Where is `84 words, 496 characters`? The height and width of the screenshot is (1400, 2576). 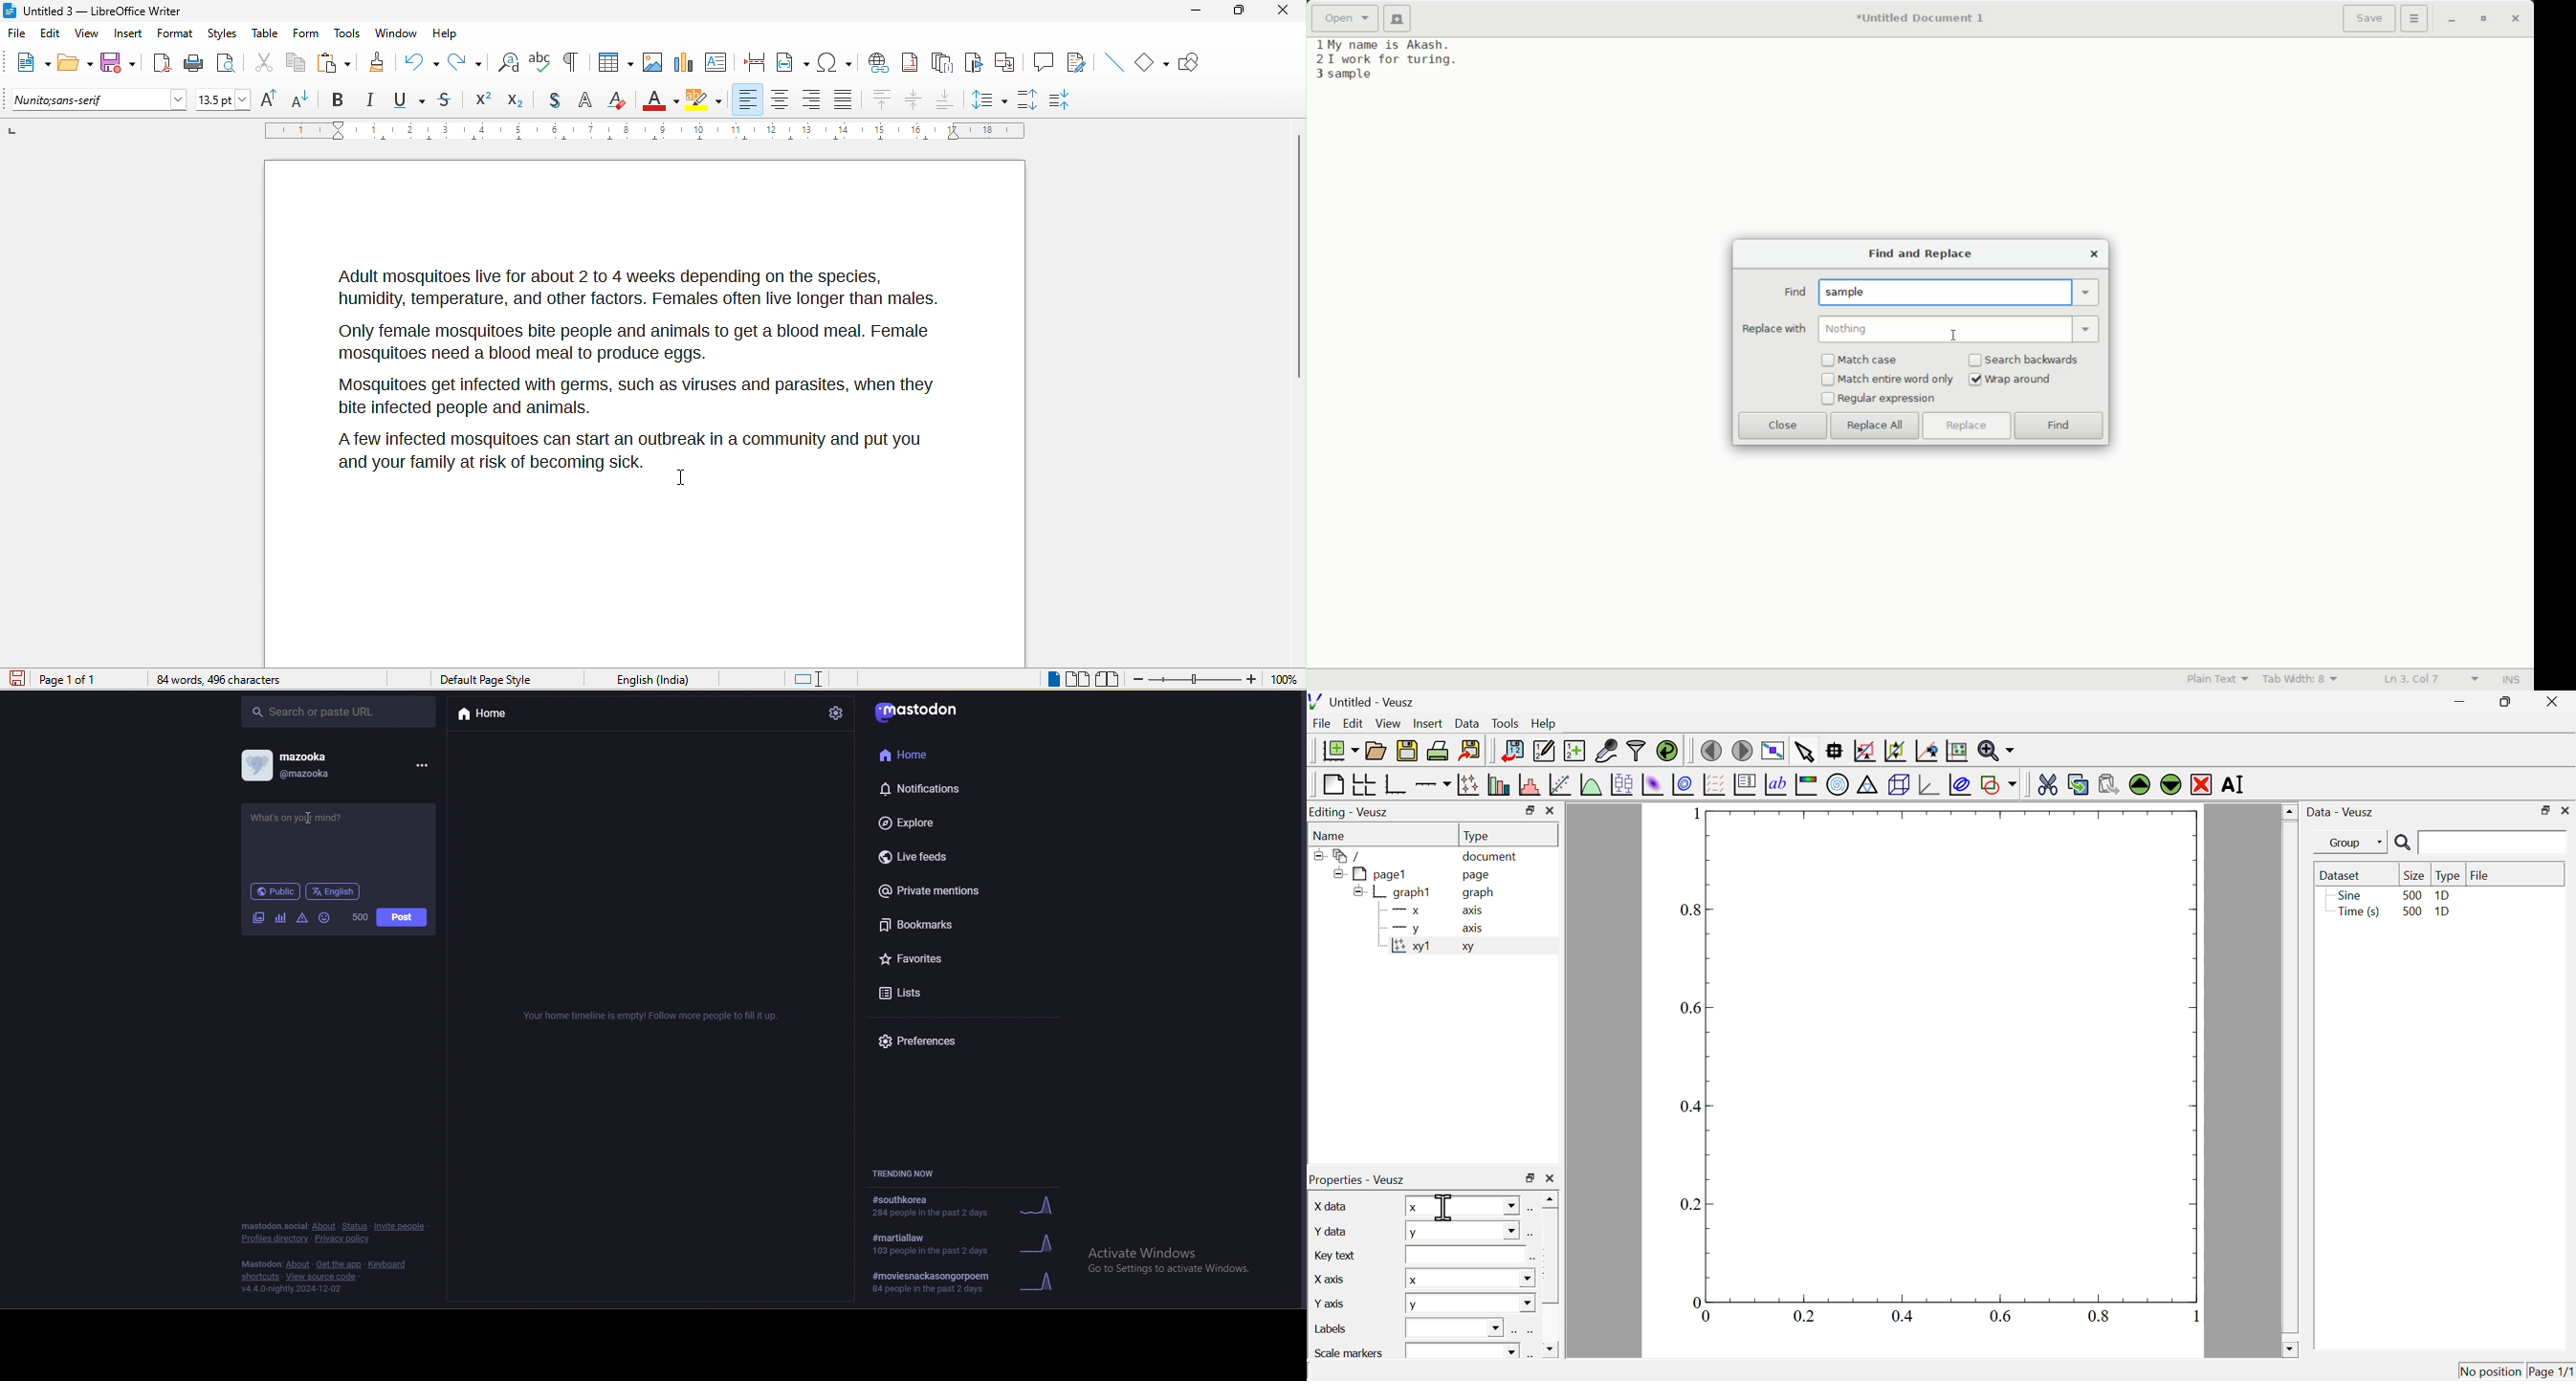
84 words, 496 characters is located at coordinates (220, 681).